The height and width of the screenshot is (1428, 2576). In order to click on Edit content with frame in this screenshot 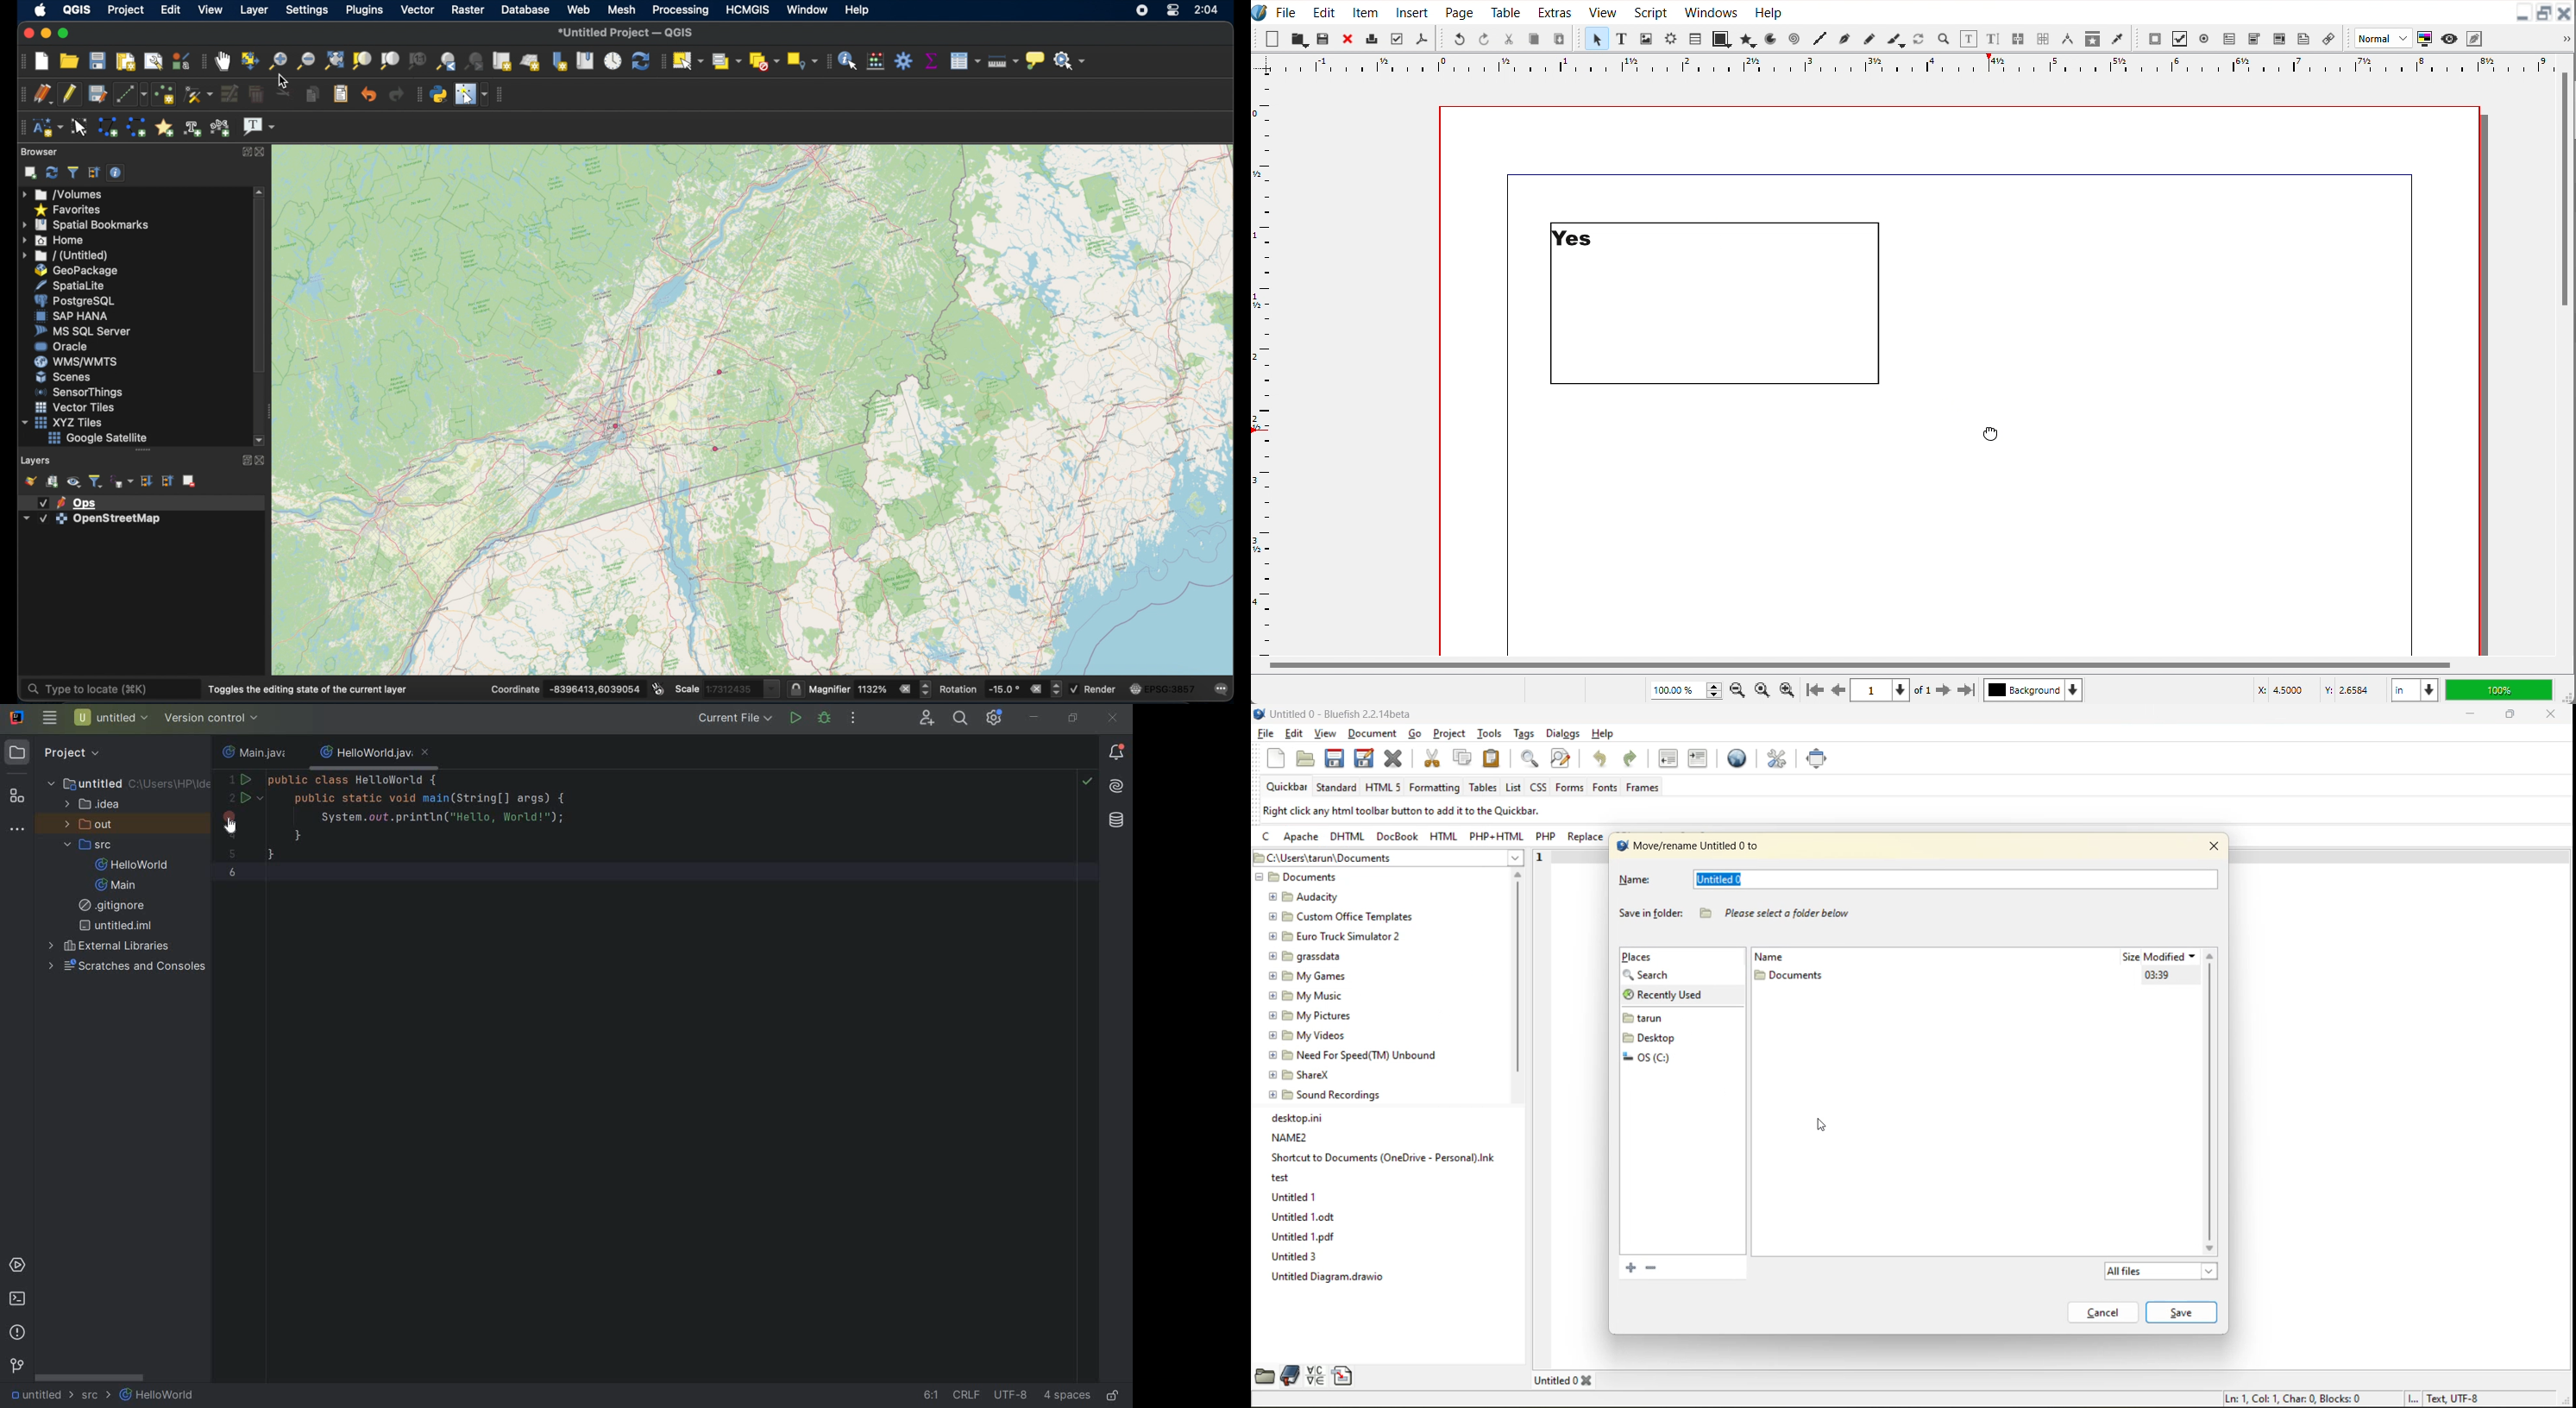, I will do `click(1969, 39)`.